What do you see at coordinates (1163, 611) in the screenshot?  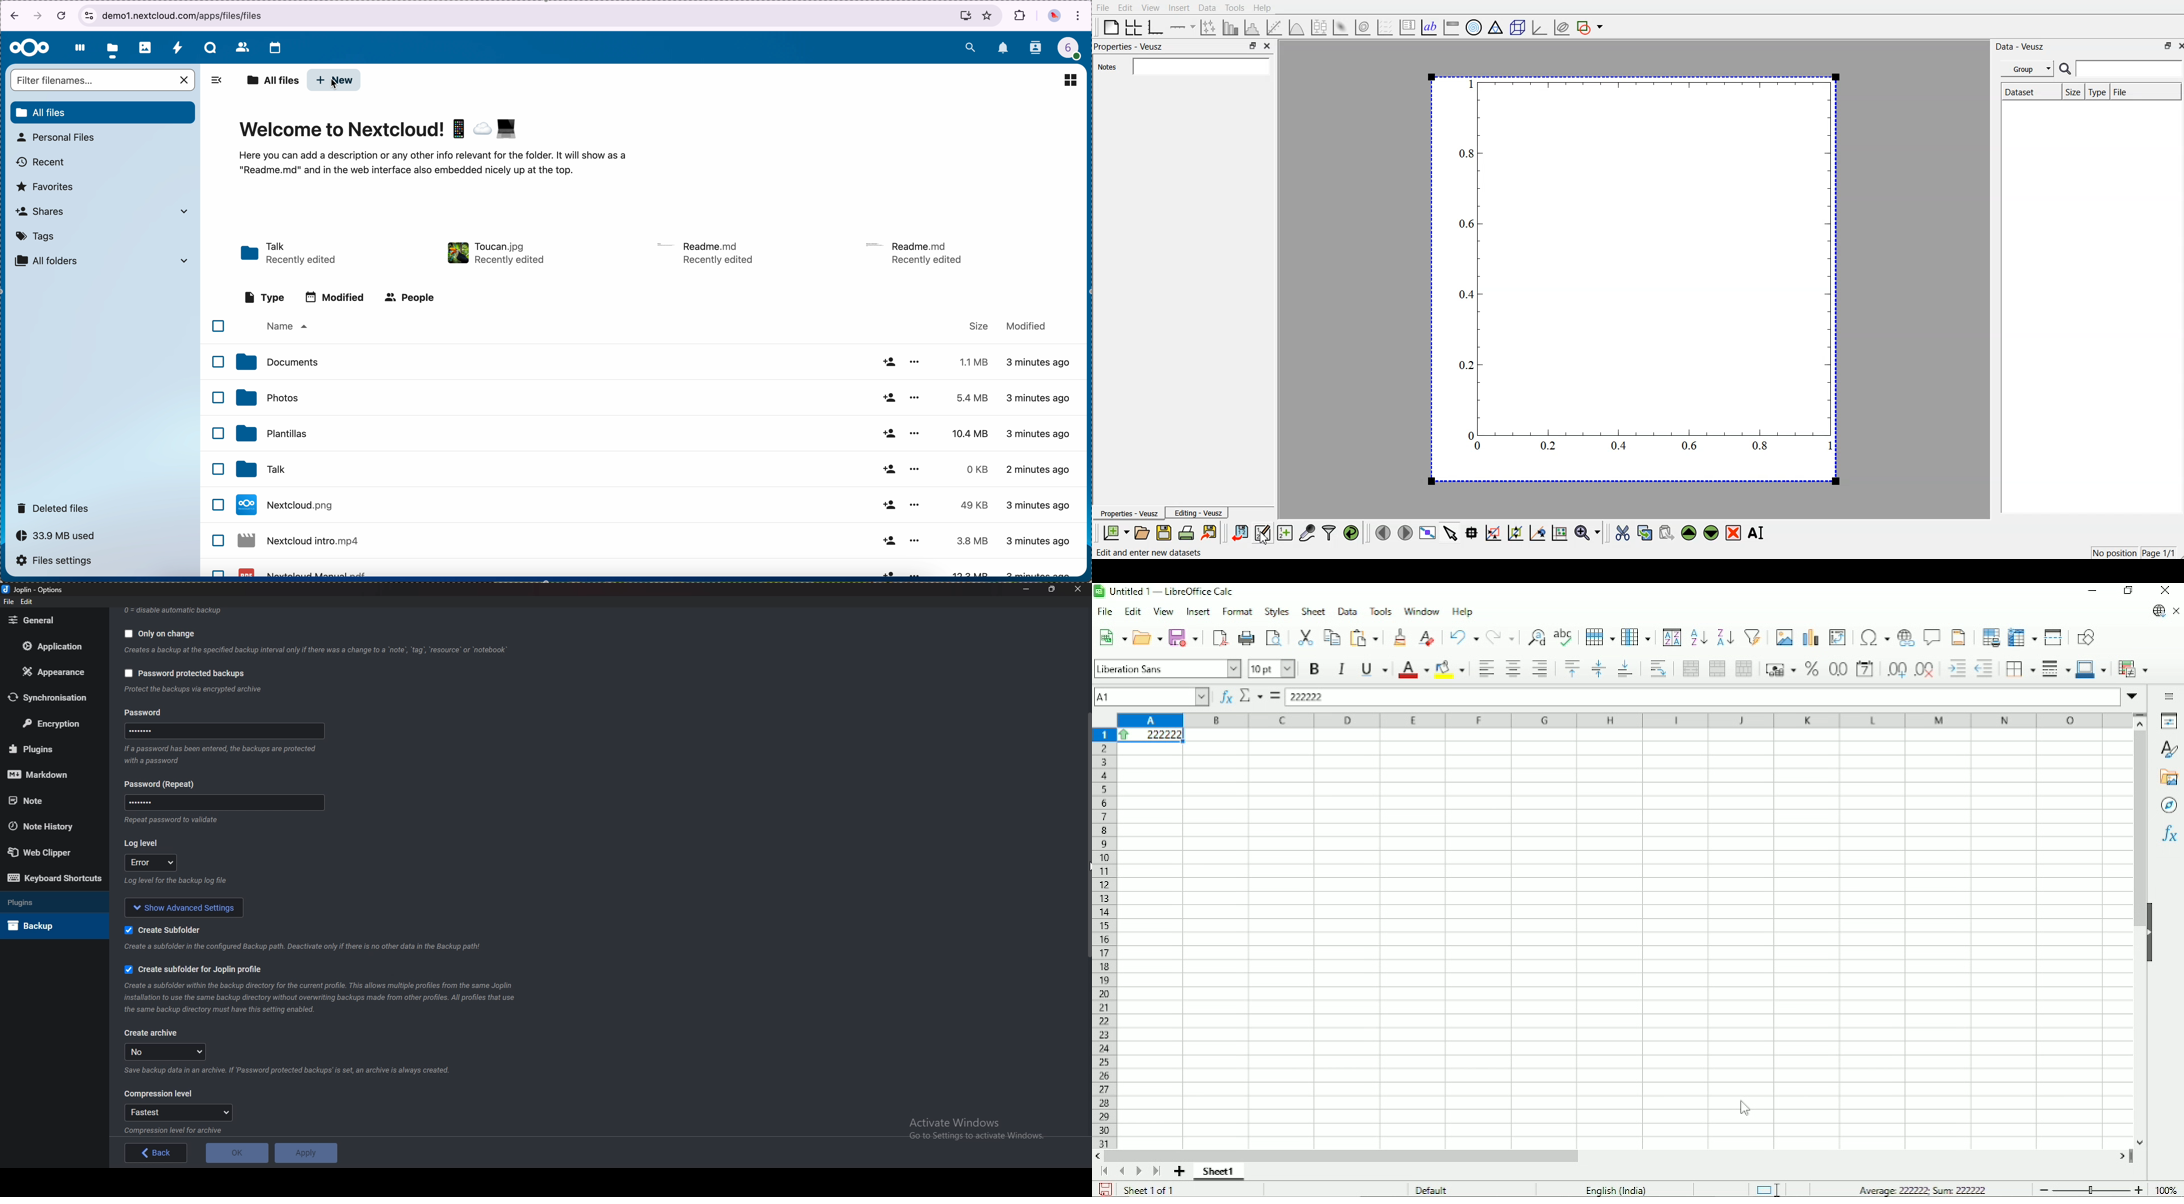 I see `View` at bounding box center [1163, 611].